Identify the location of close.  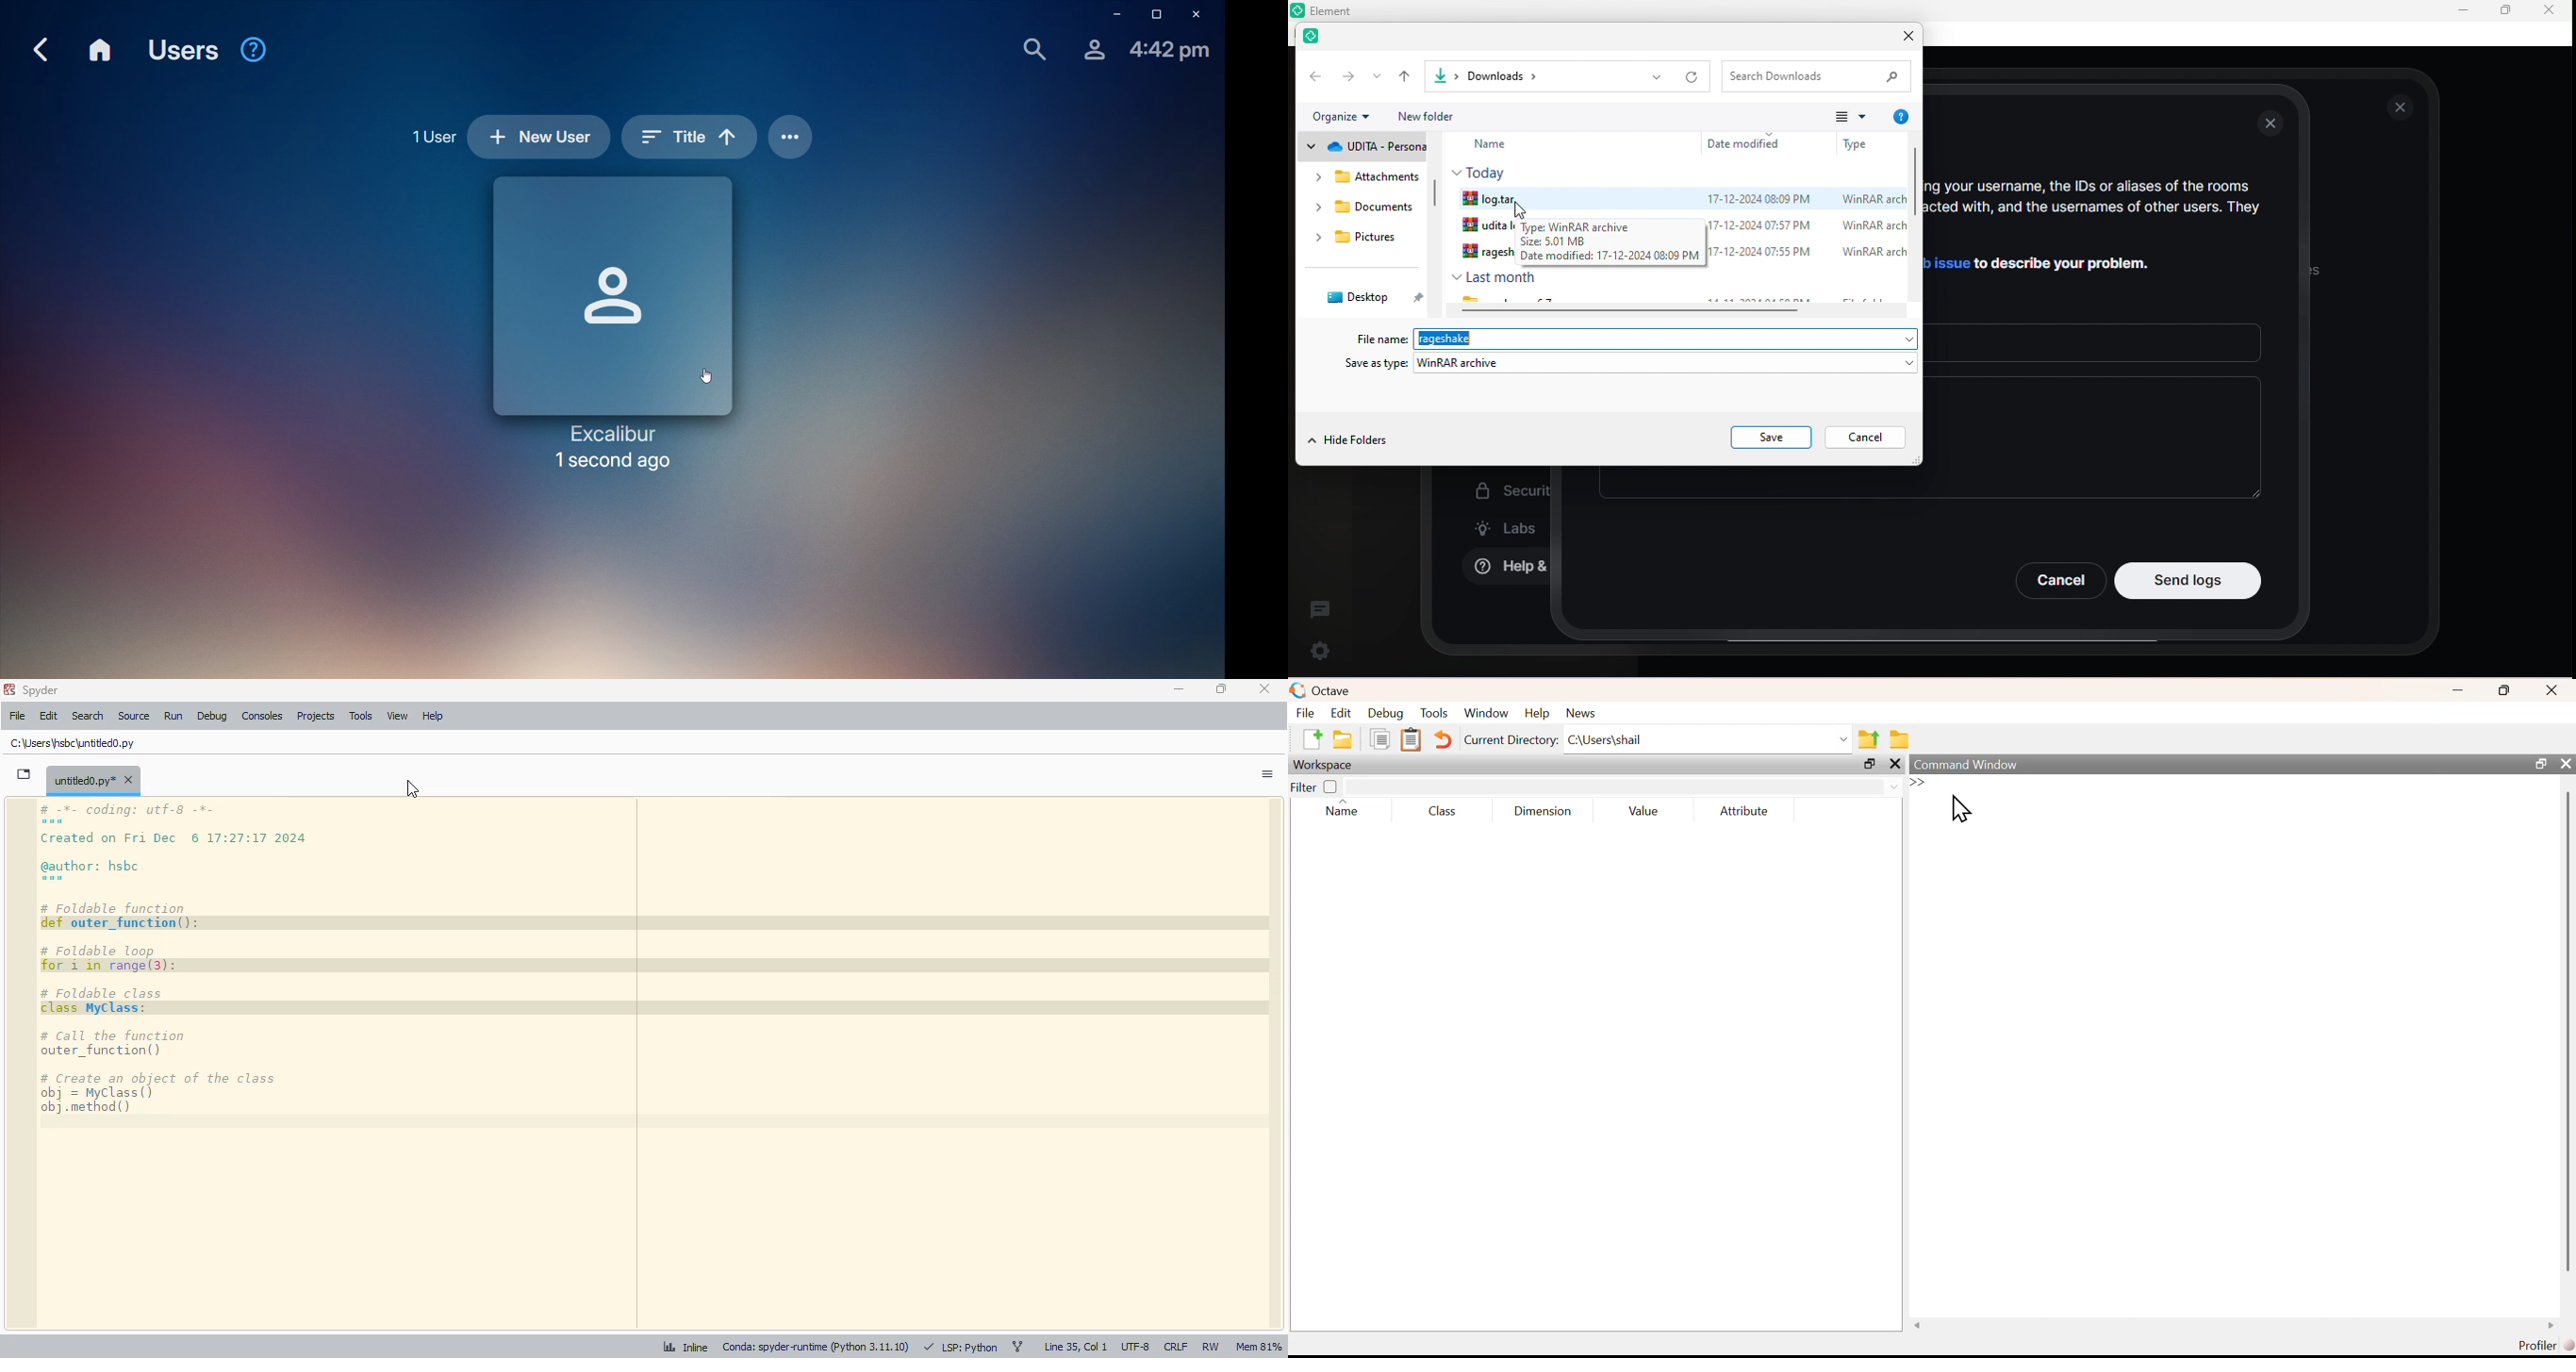
(2554, 690).